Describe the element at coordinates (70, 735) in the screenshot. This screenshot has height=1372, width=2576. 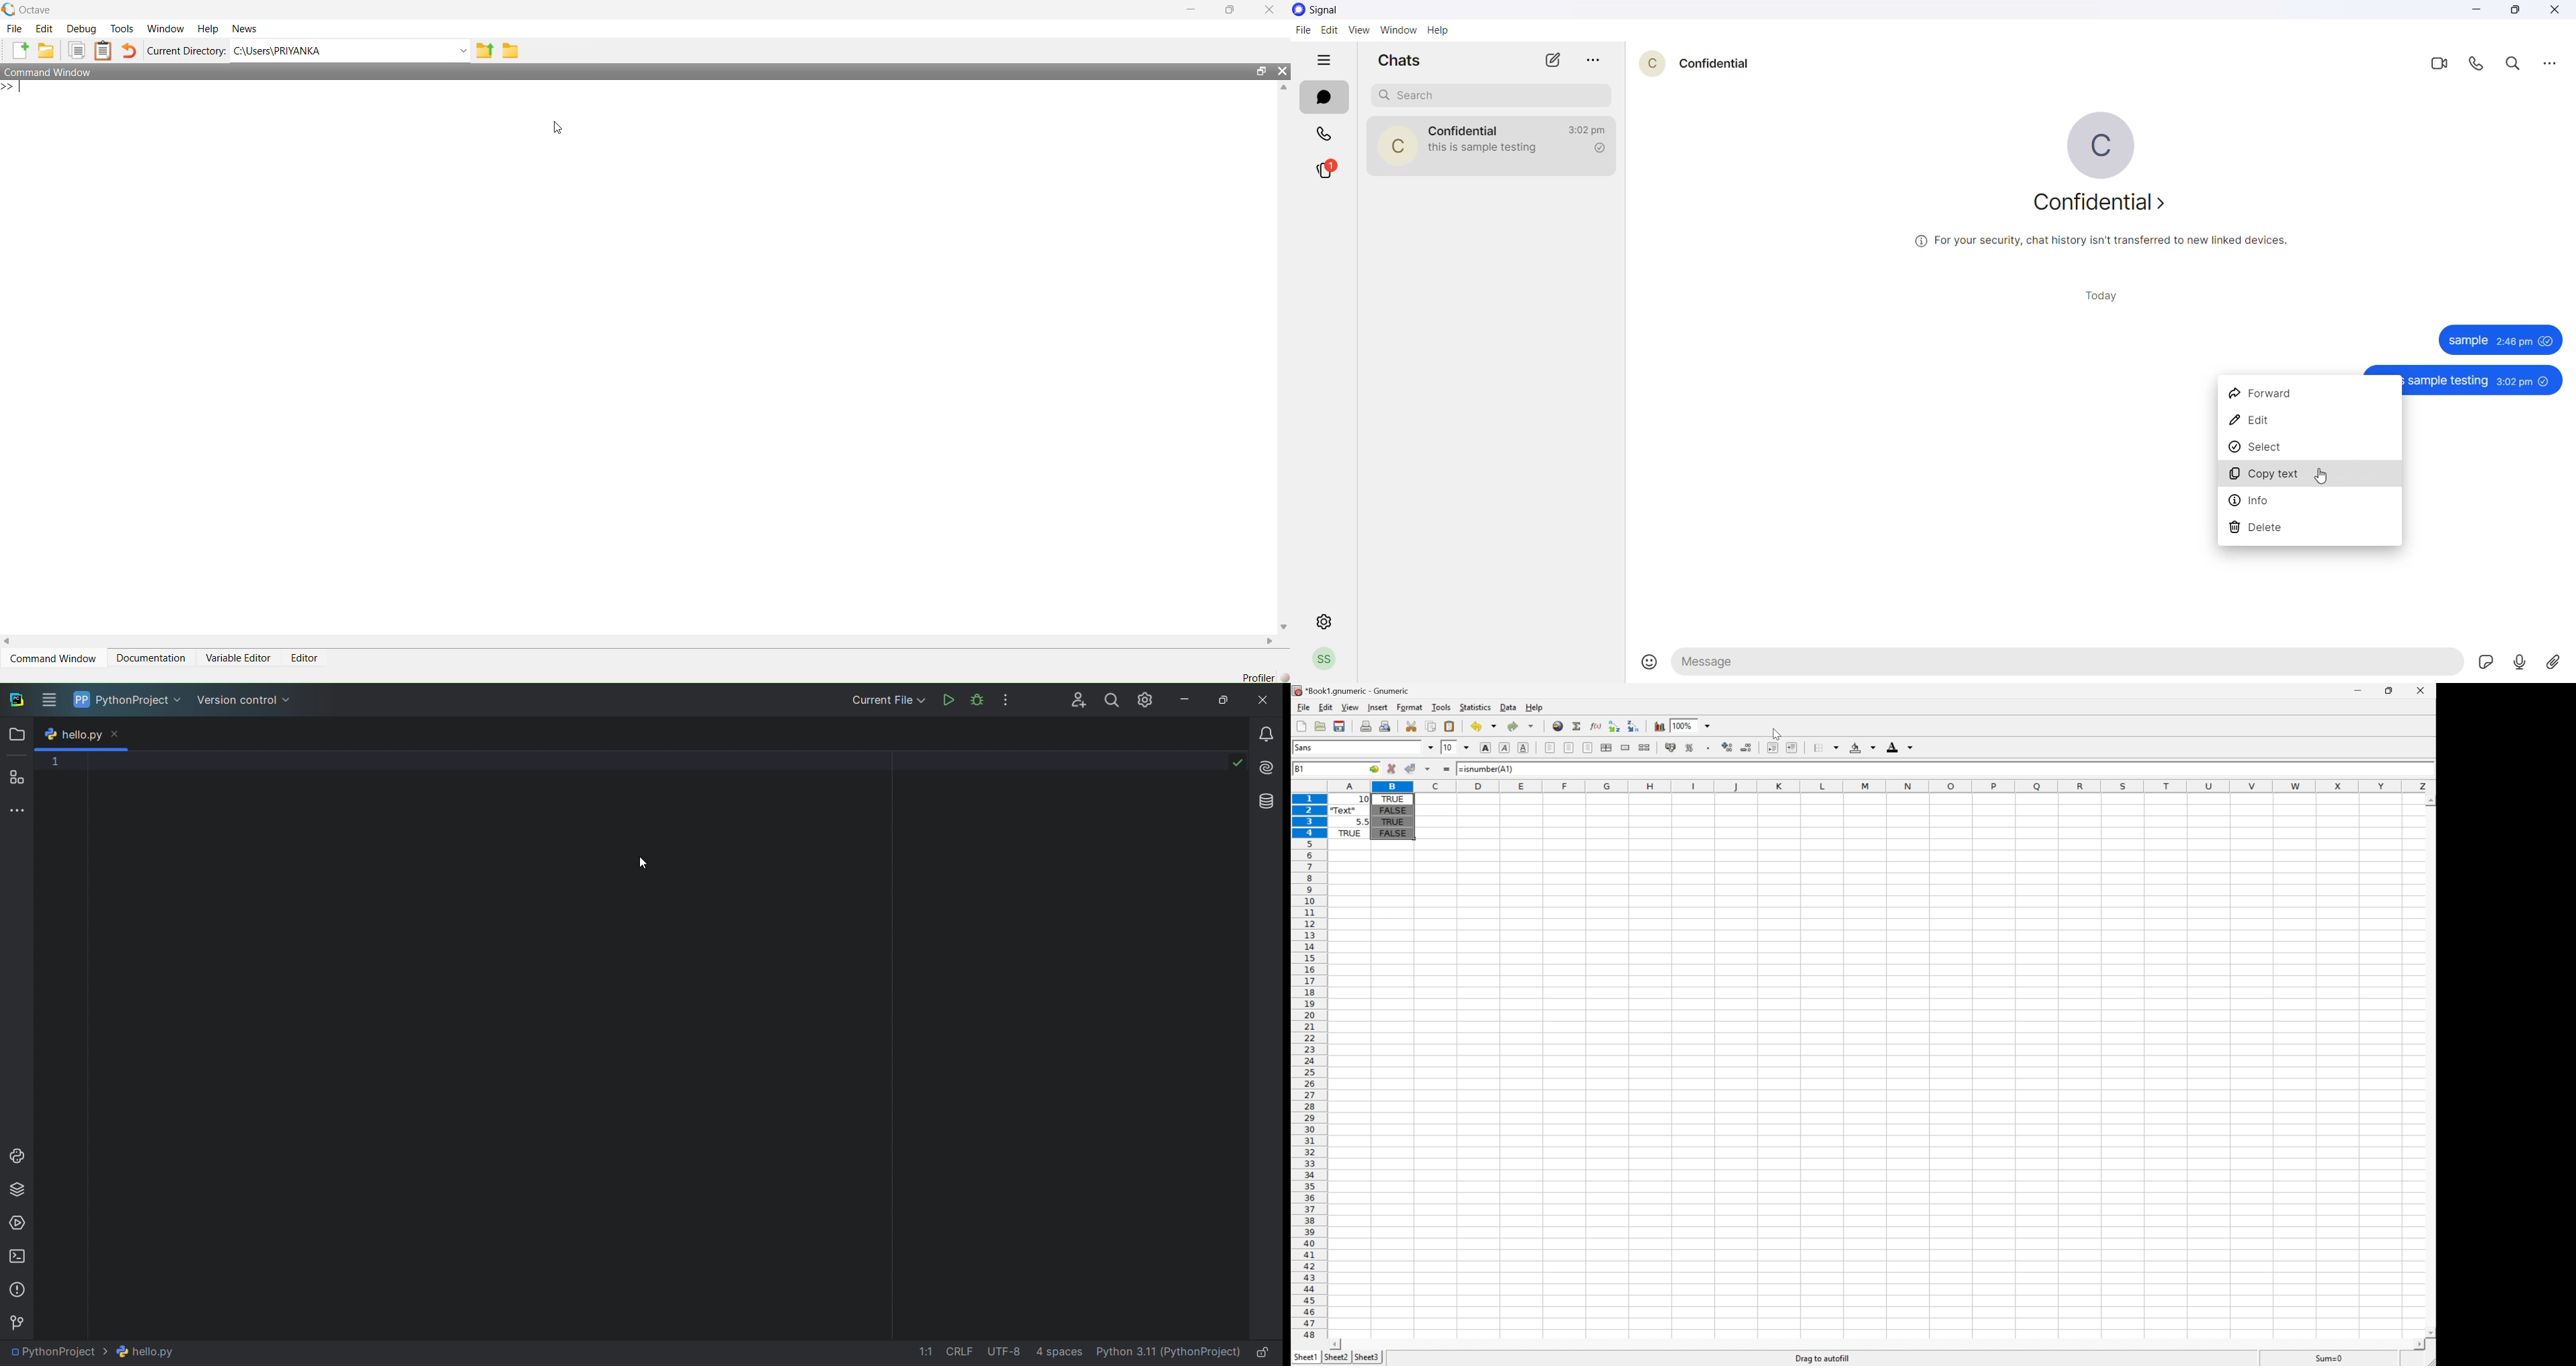
I see `tab` at that location.